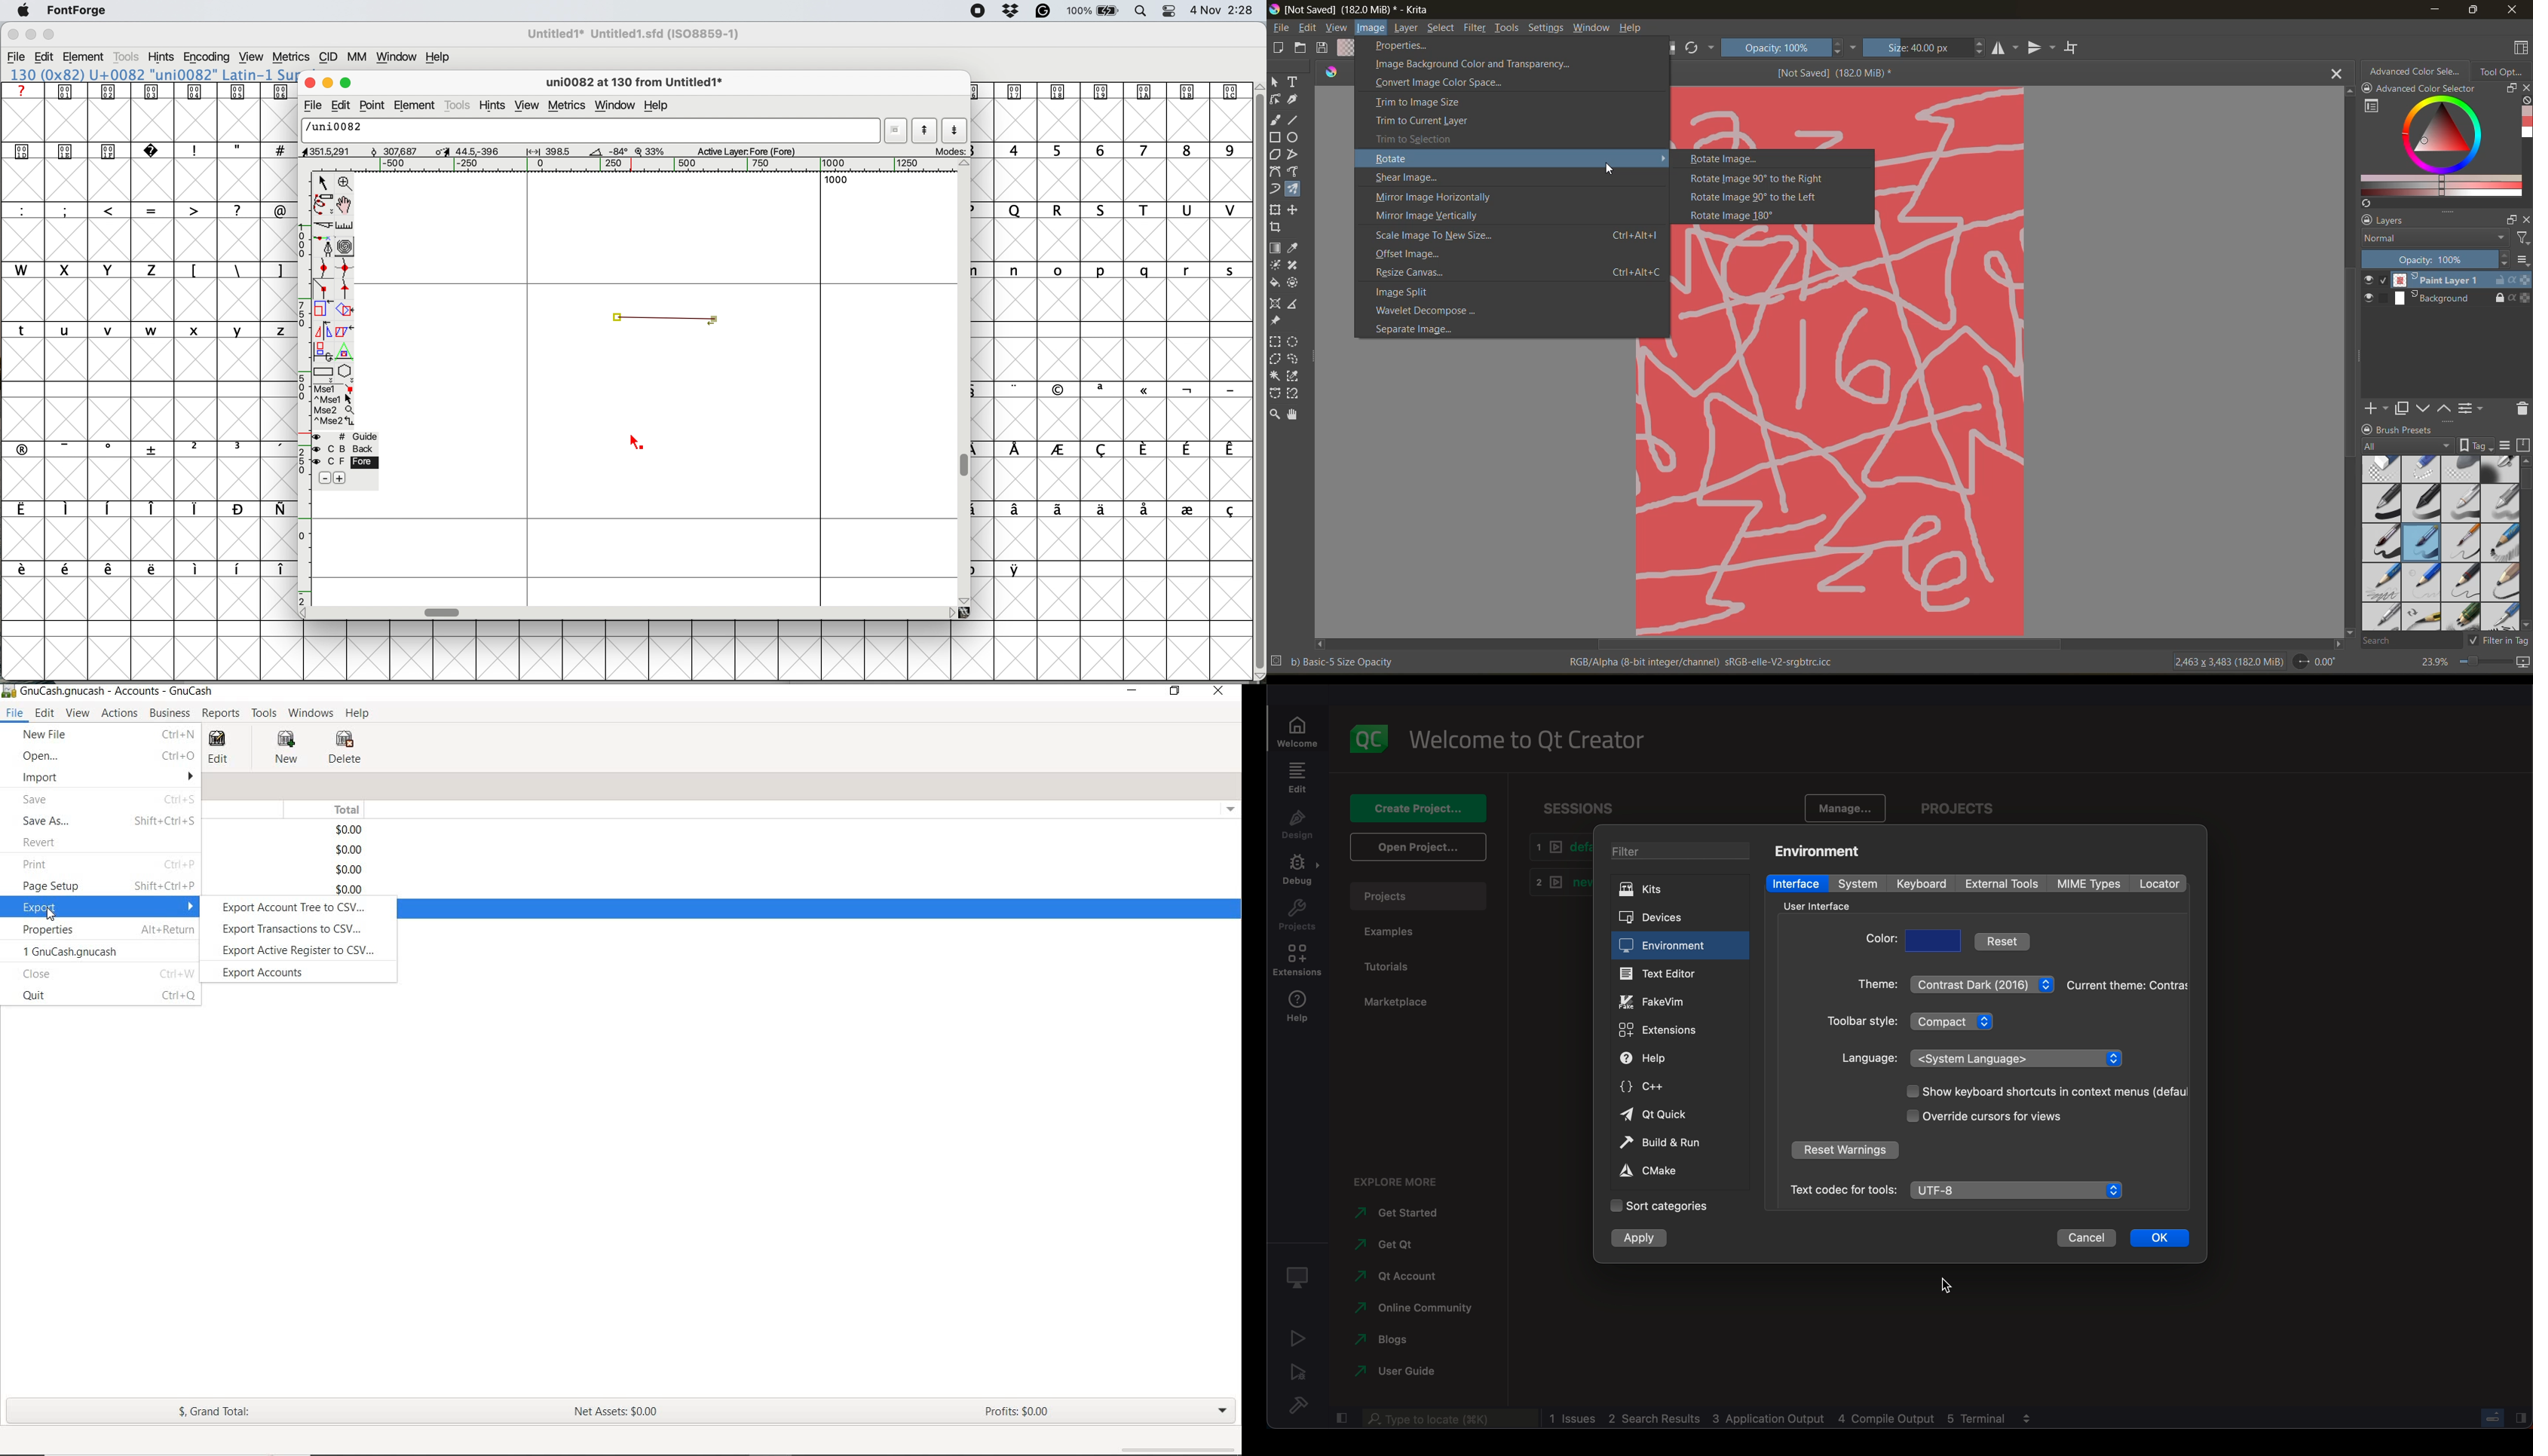 The image size is (2548, 1456). Describe the element at coordinates (1012, 10) in the screenshot. I see `dropbox` at that location.